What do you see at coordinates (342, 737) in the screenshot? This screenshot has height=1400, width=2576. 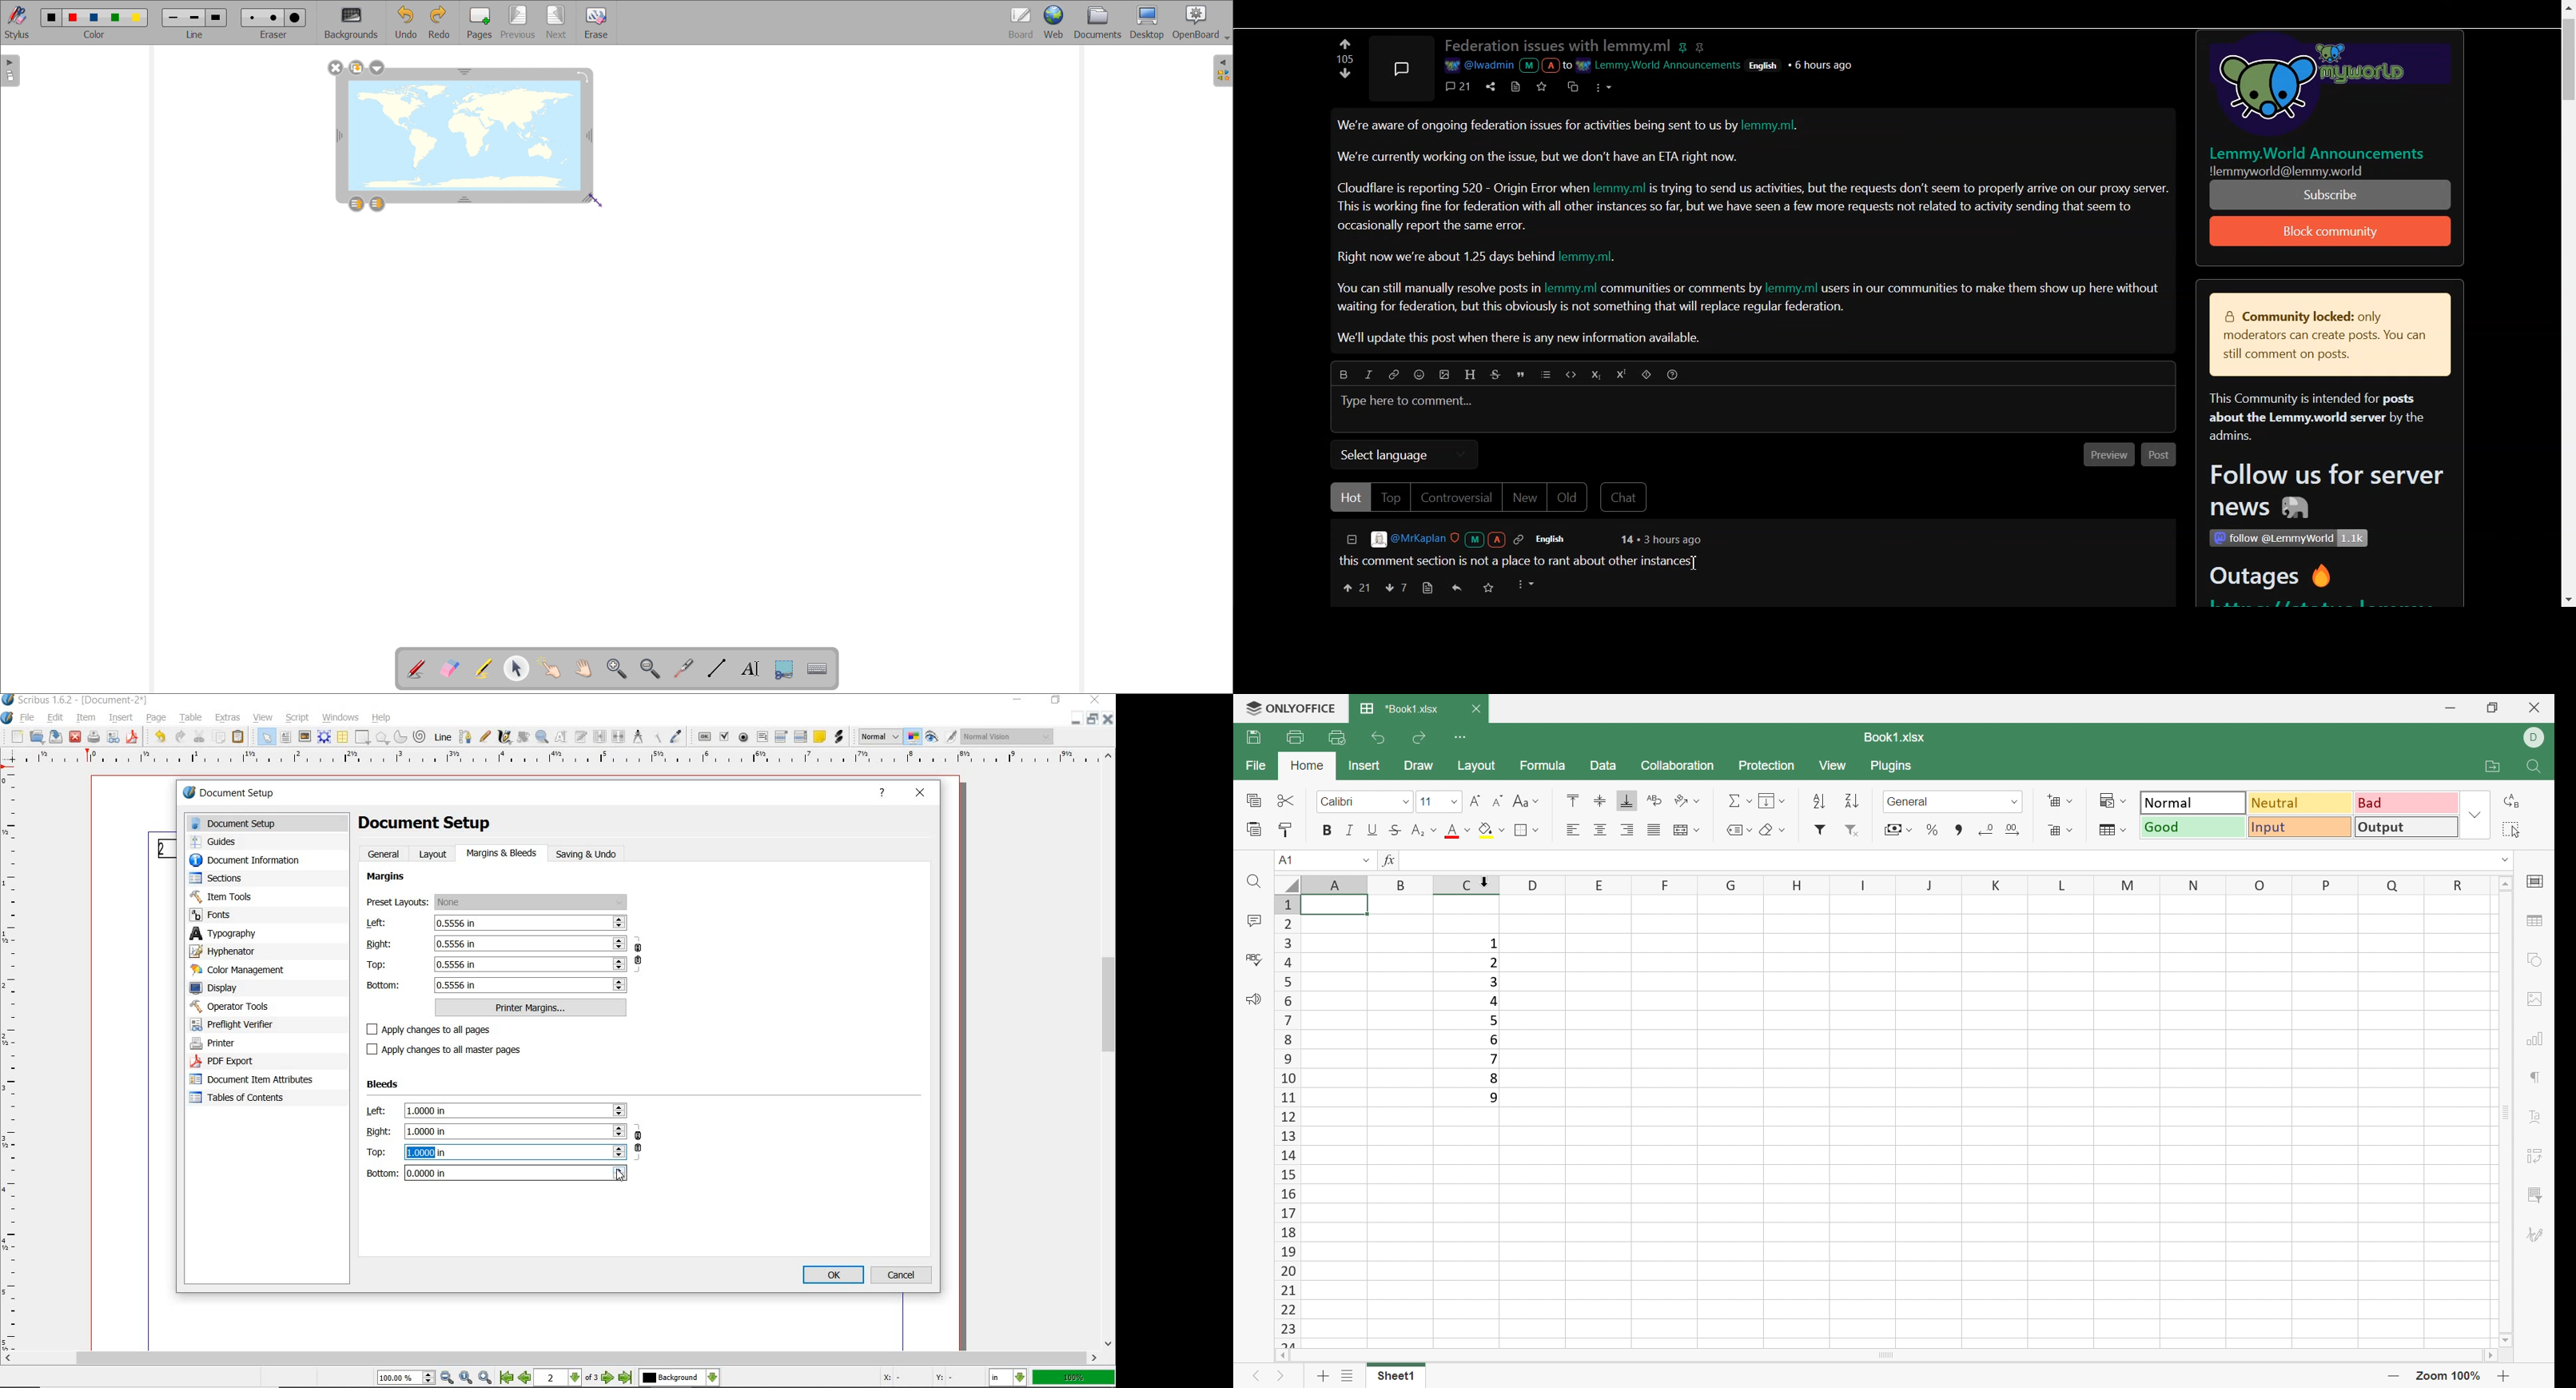 I see `table` at bounding box center [342, 737].